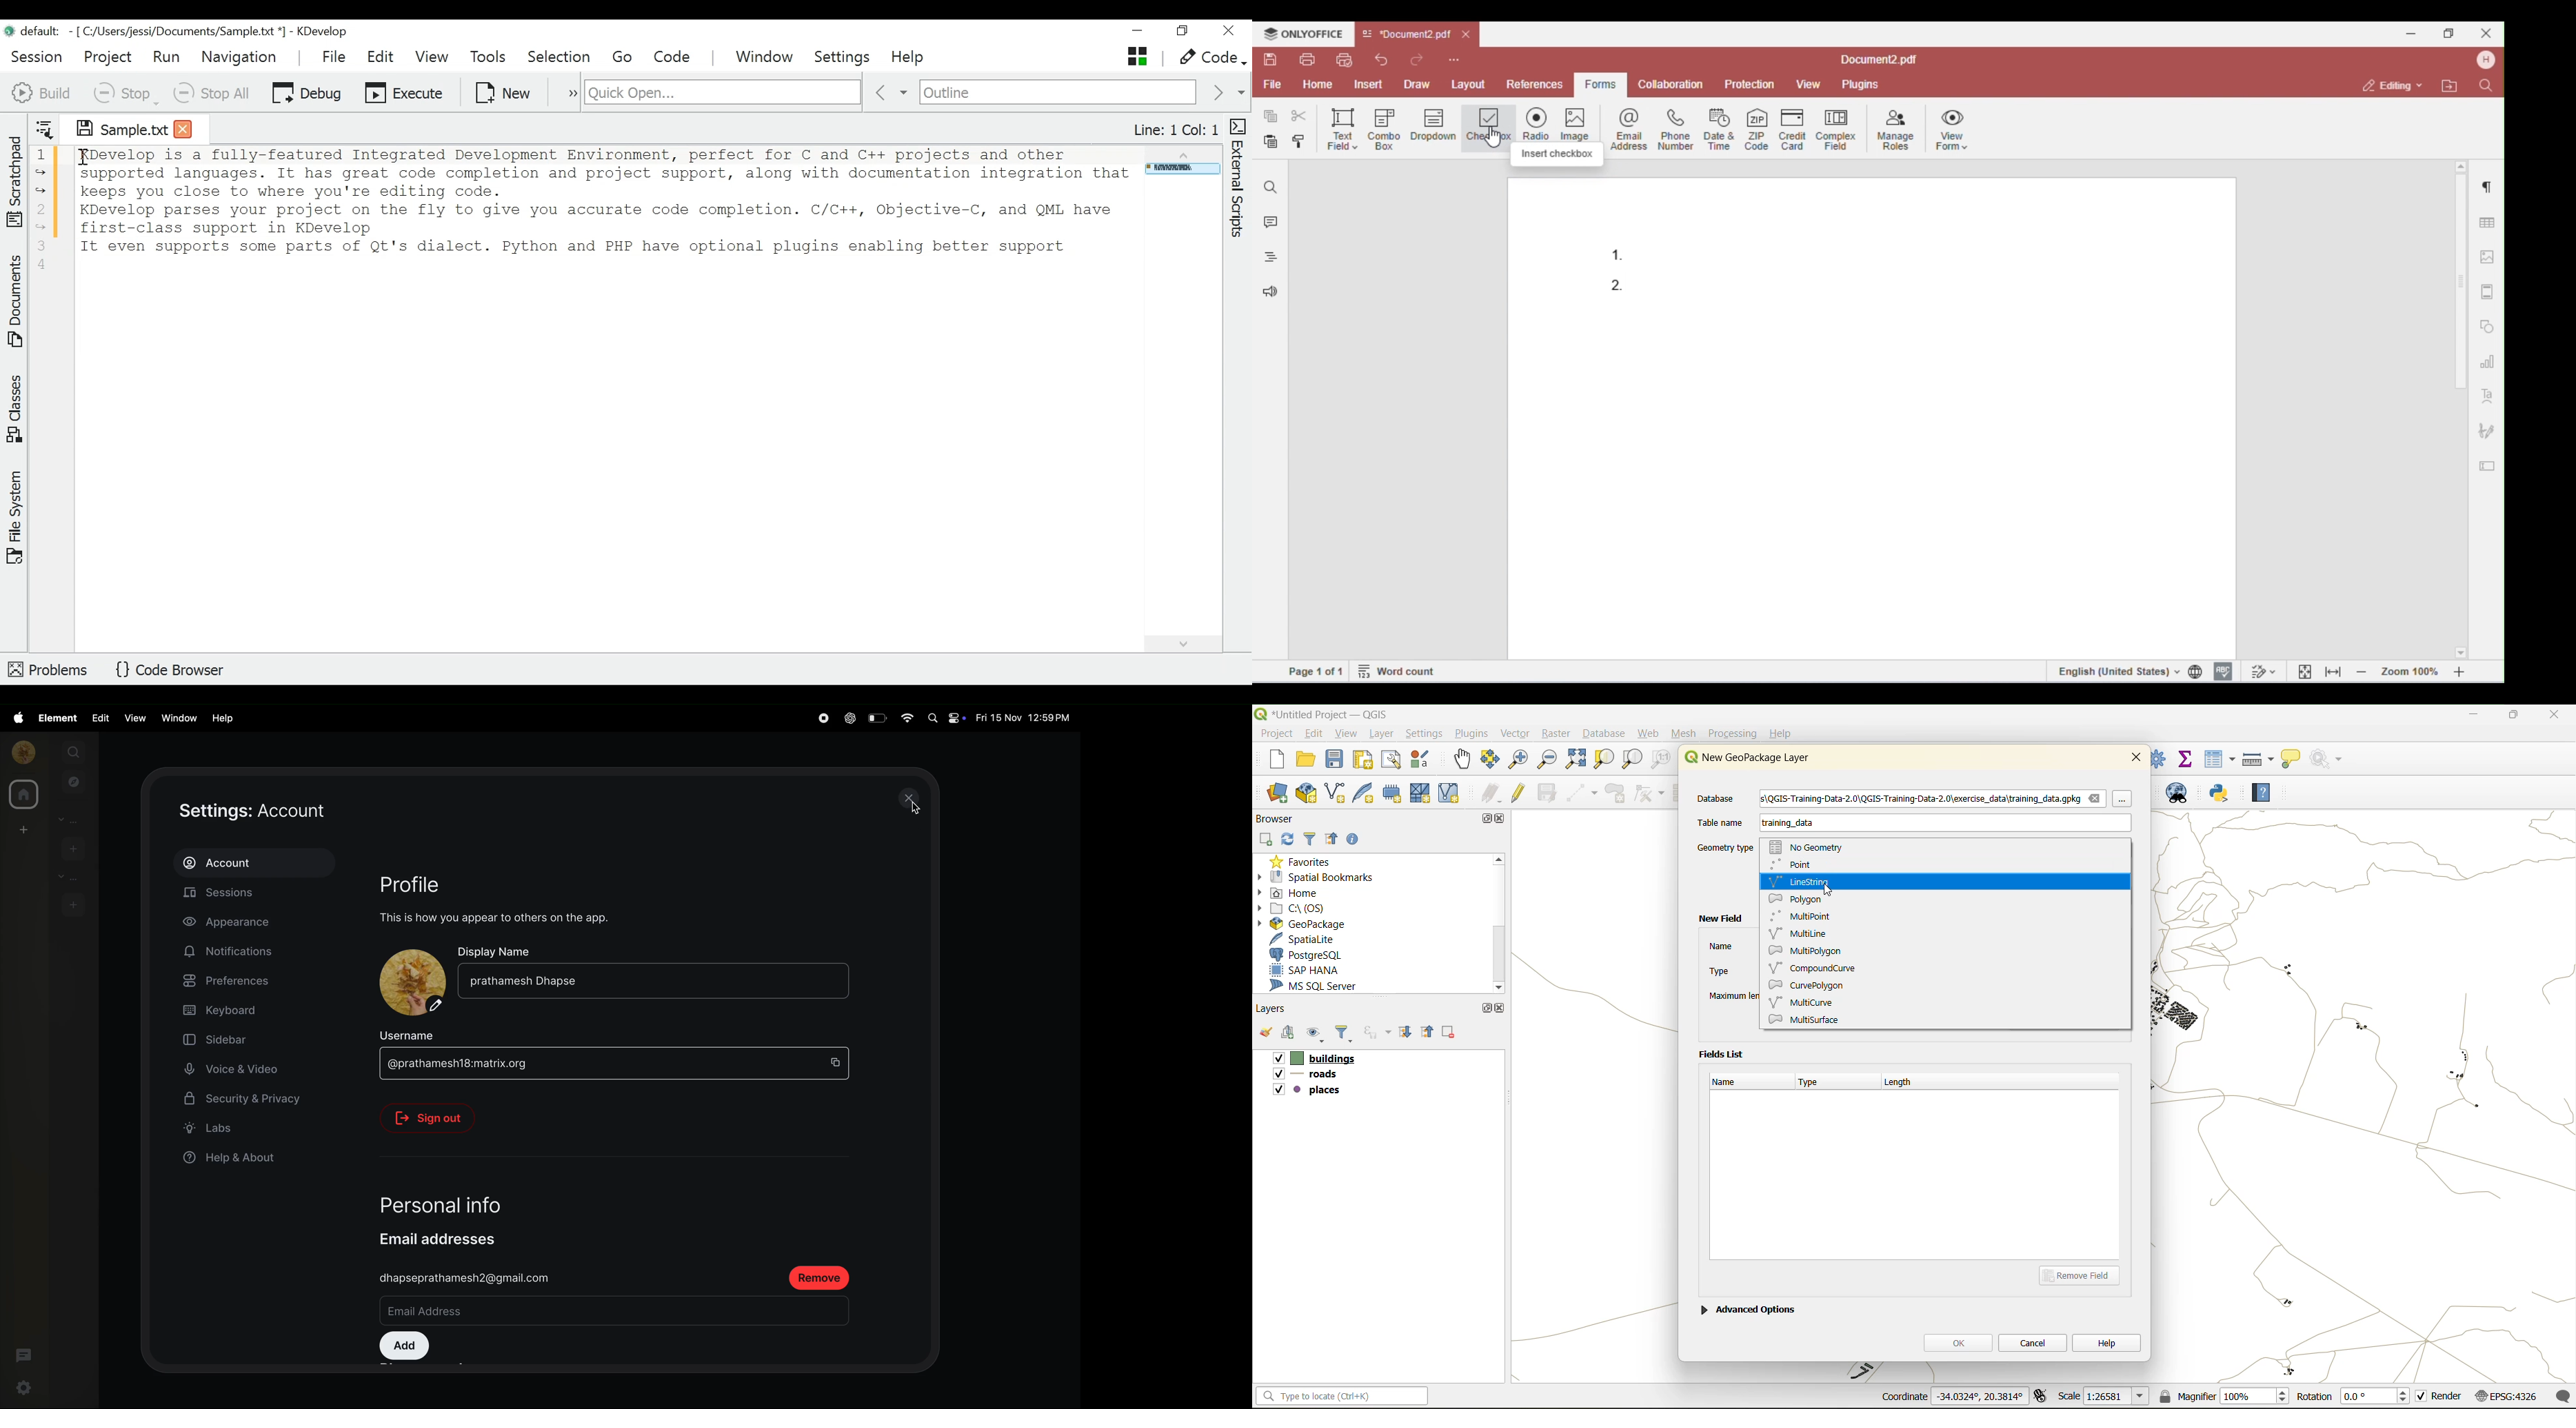 The image size is (2576, 1428). I want to click on control panel, so click(2159, 758).